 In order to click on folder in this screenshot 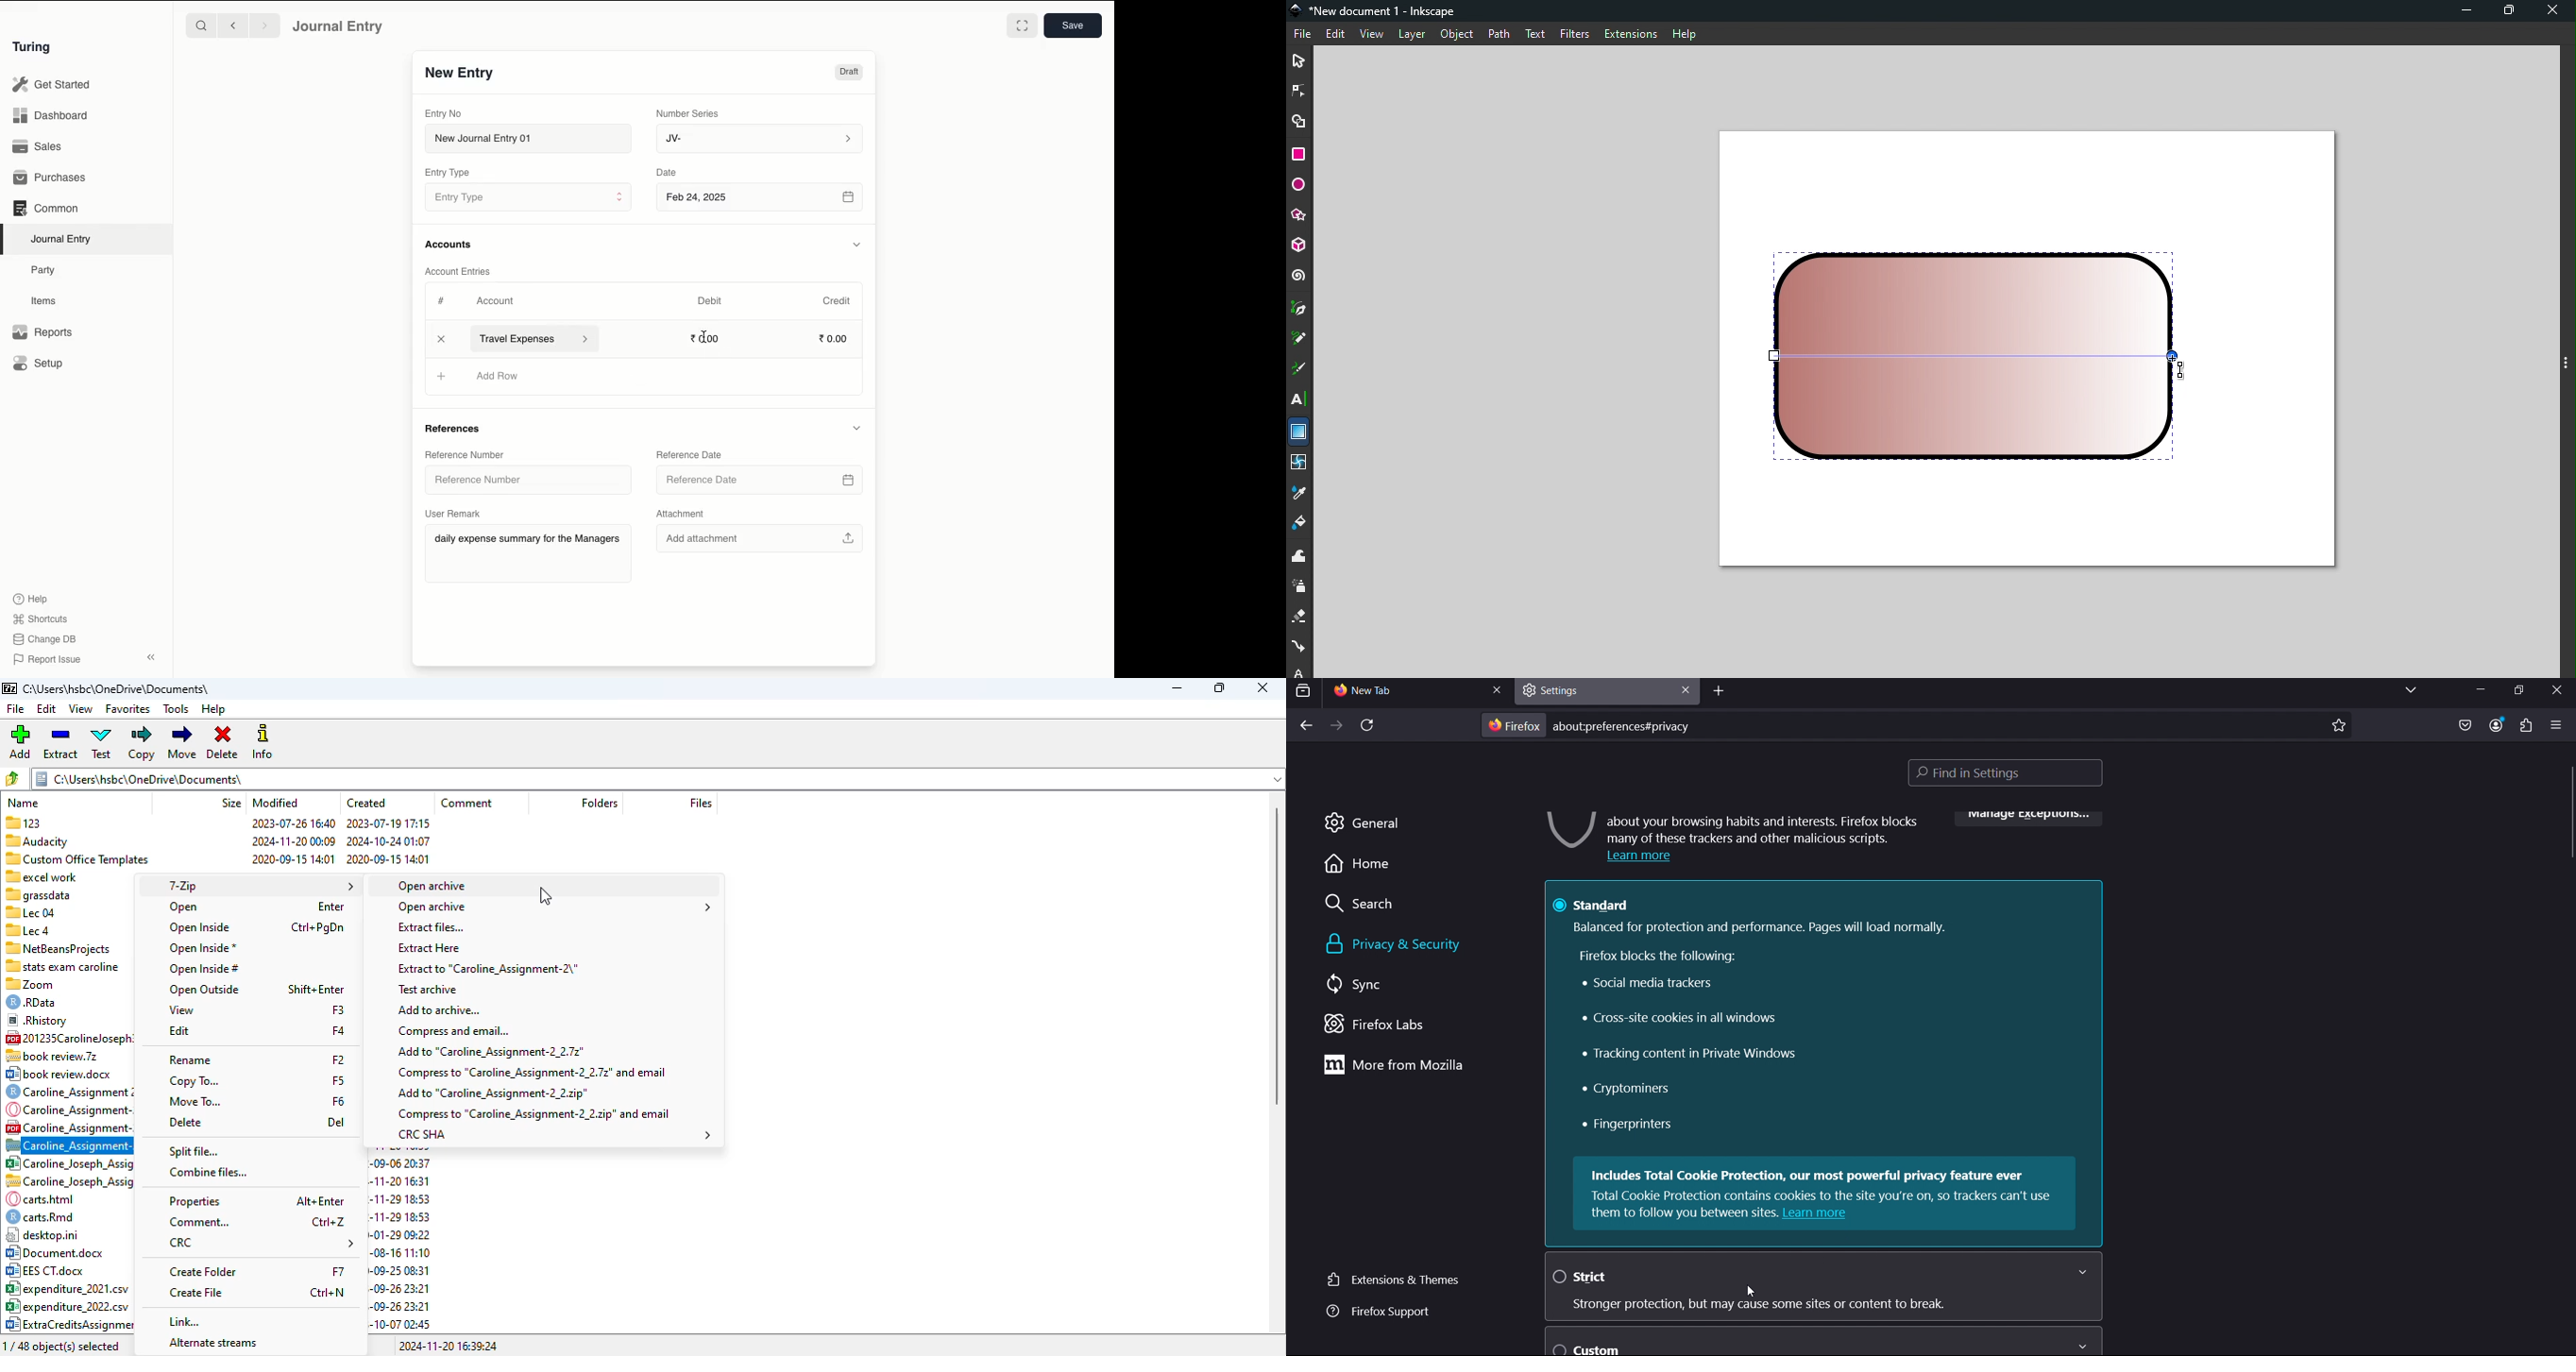, I will do `click(657, 778)`.